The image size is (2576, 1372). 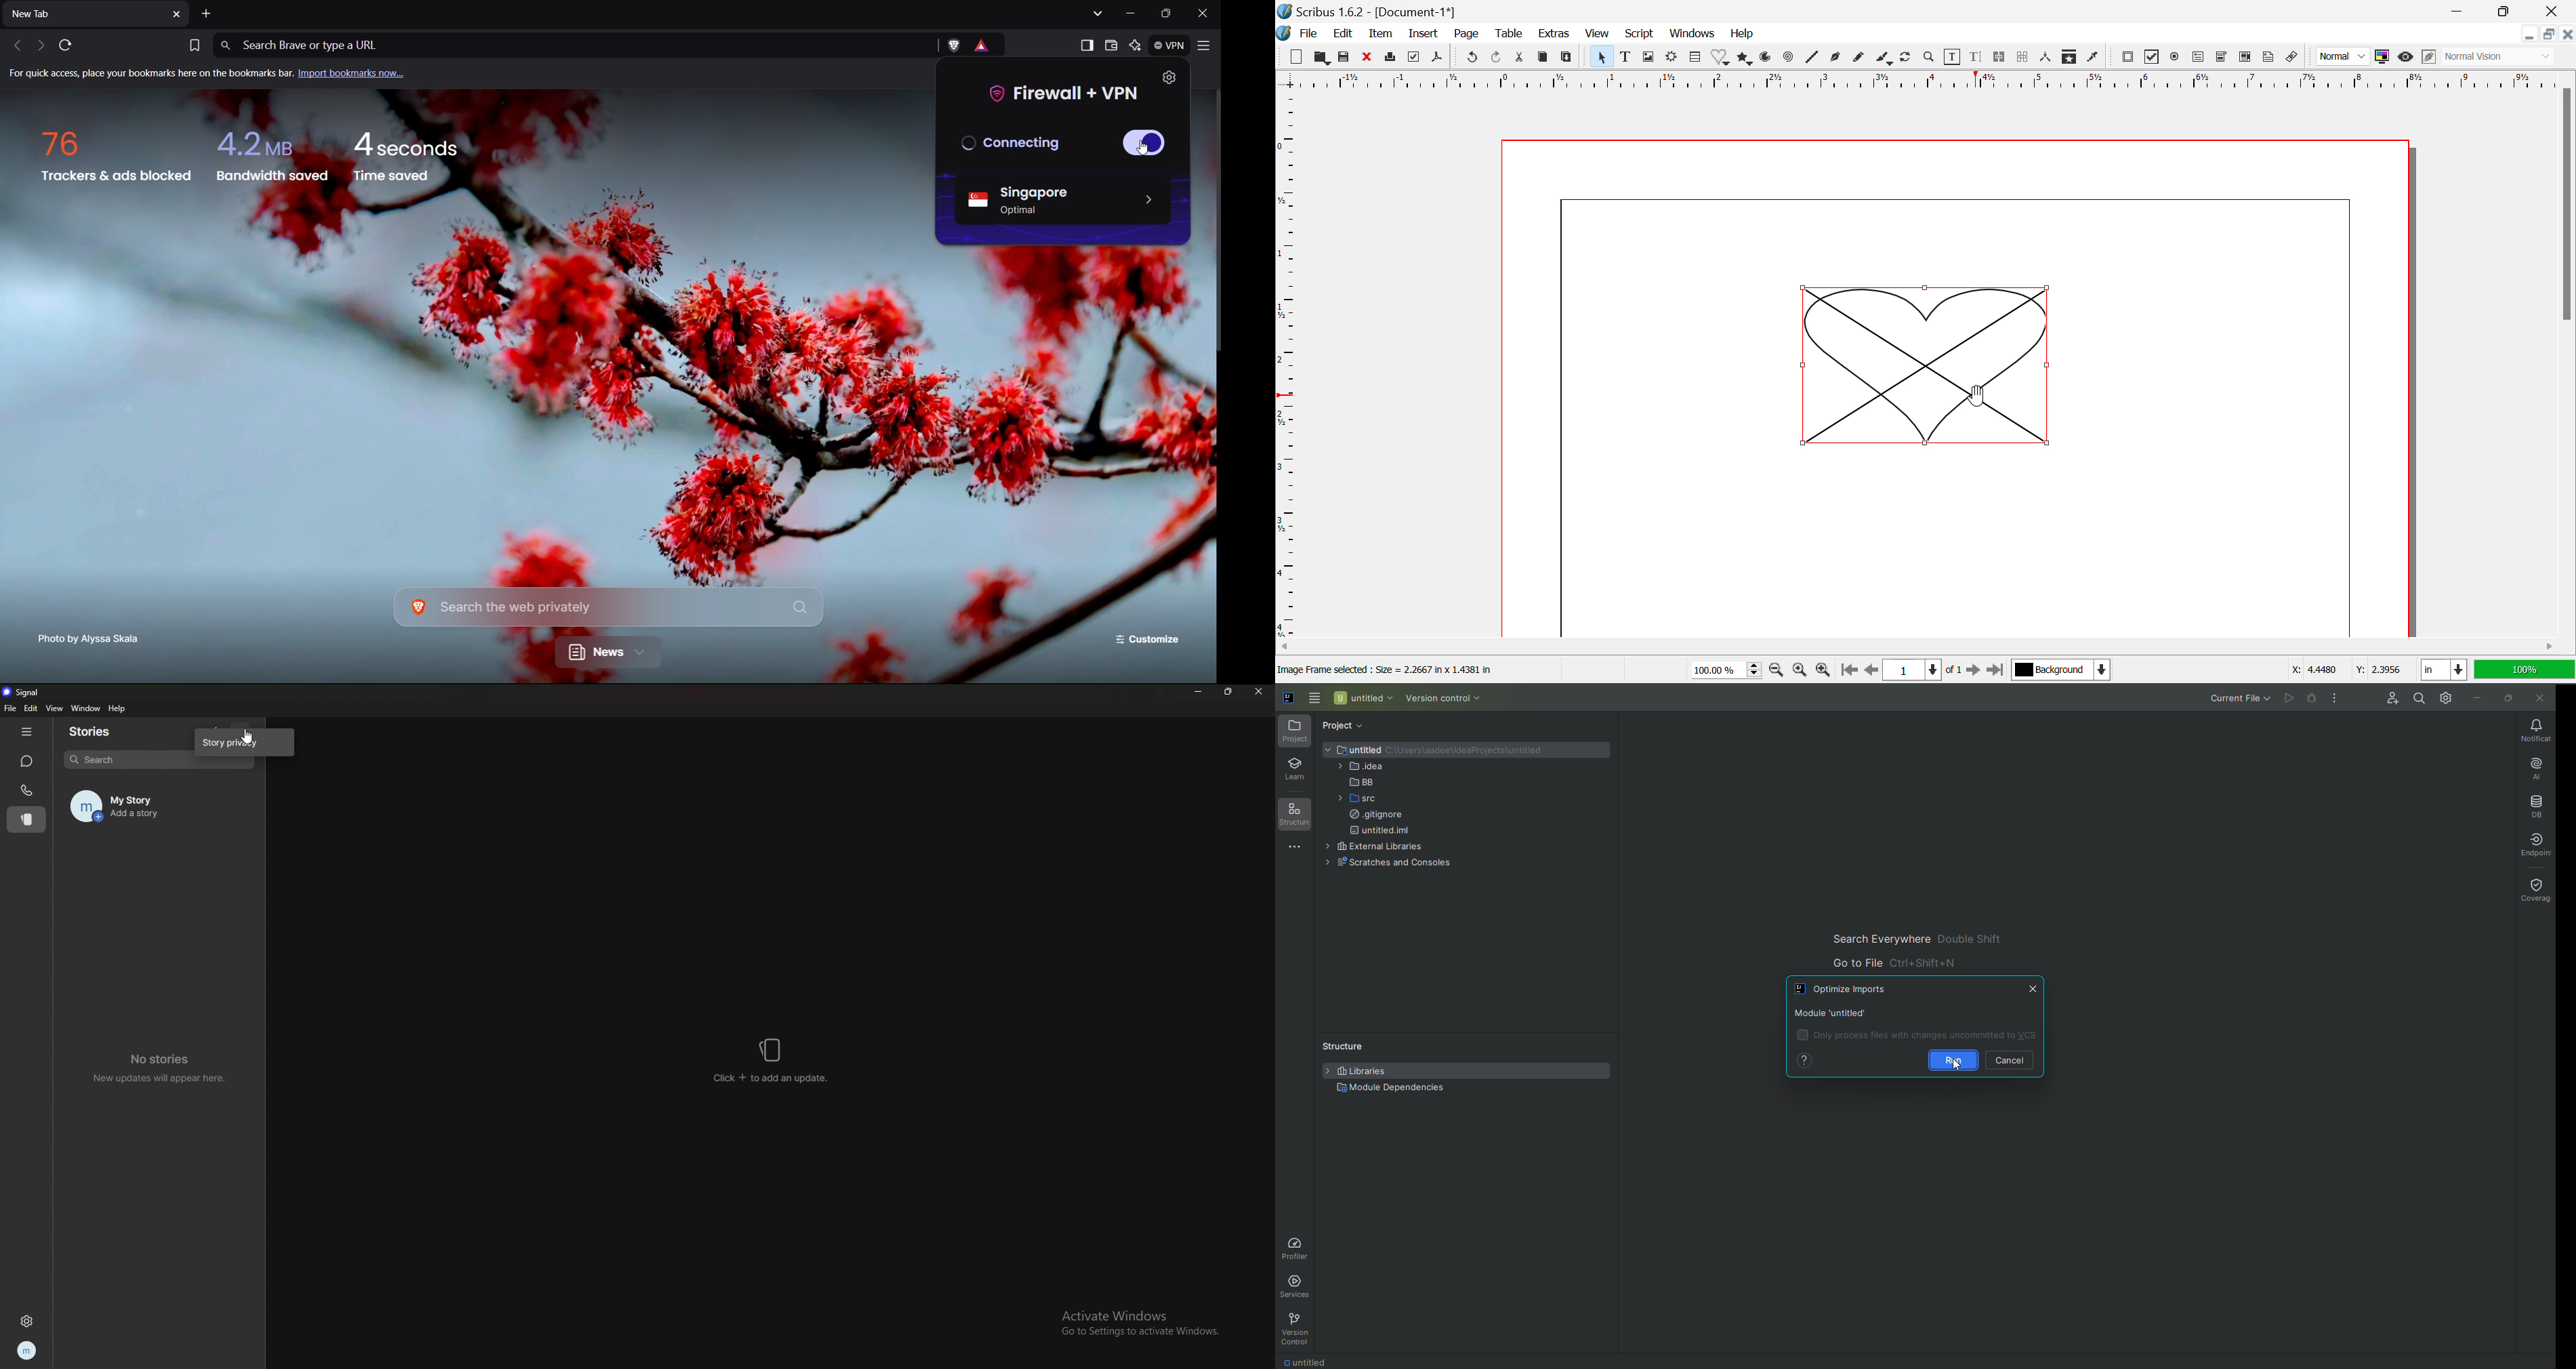 I want to click on Close, so click(x=1369, y=59).